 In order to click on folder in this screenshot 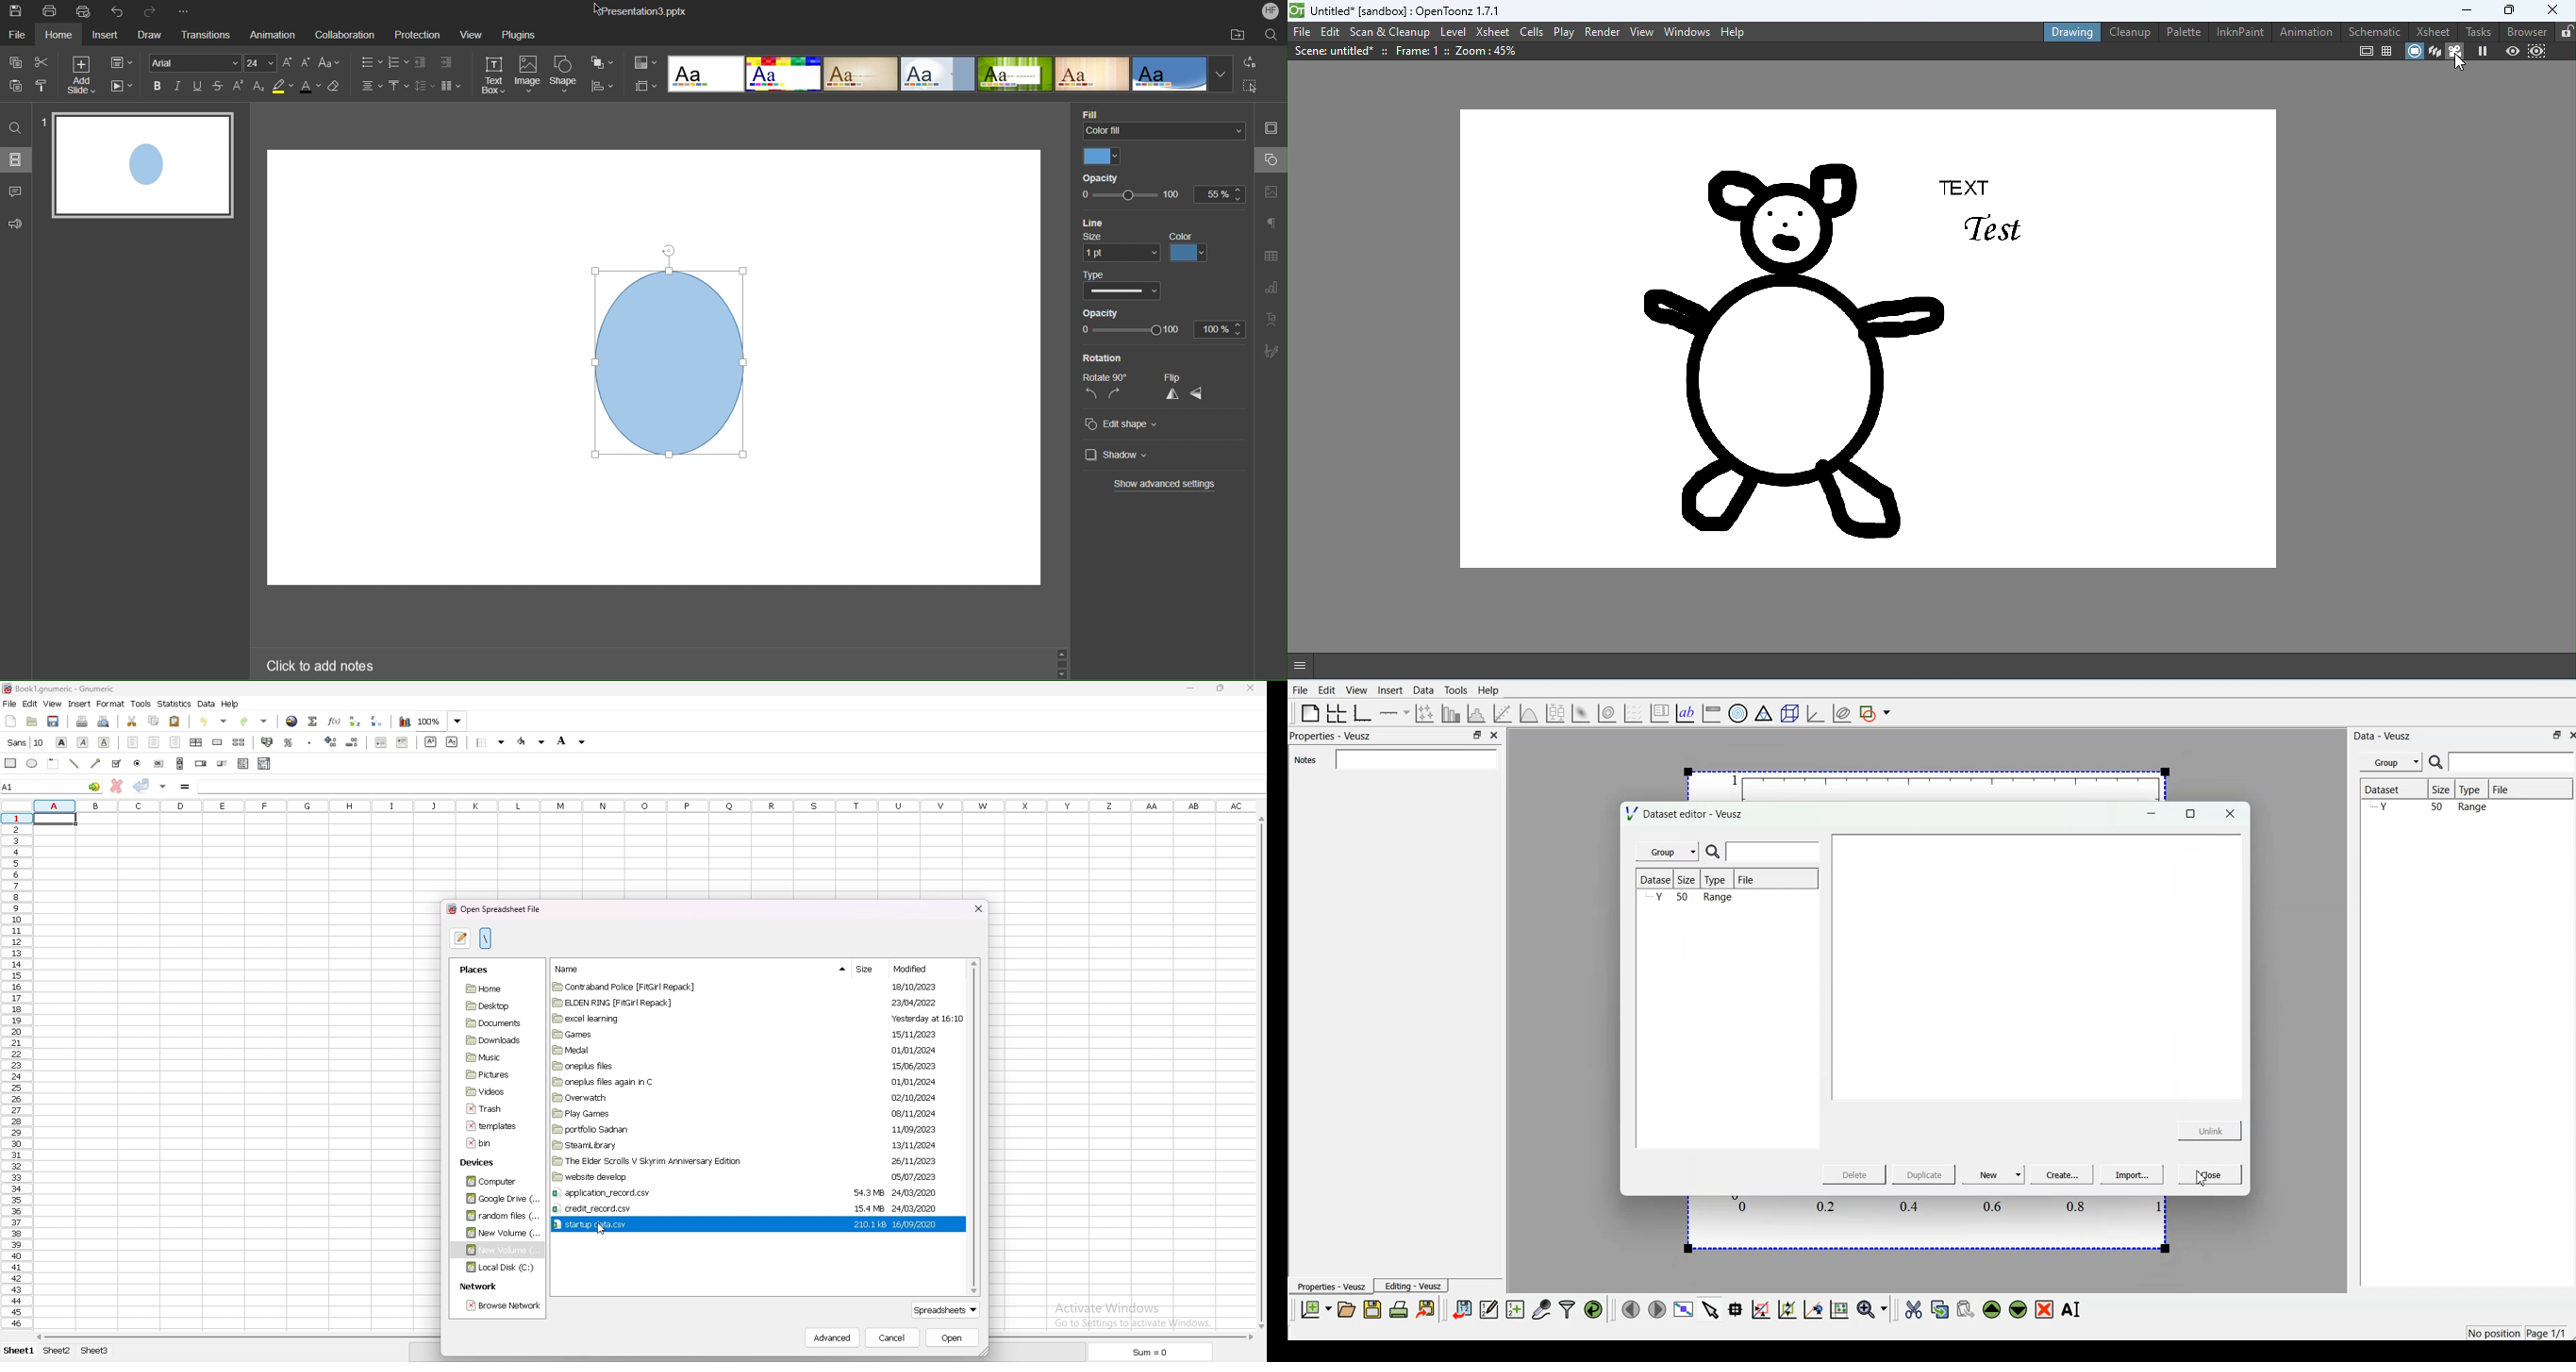, I will do `click(693, 1002)`.